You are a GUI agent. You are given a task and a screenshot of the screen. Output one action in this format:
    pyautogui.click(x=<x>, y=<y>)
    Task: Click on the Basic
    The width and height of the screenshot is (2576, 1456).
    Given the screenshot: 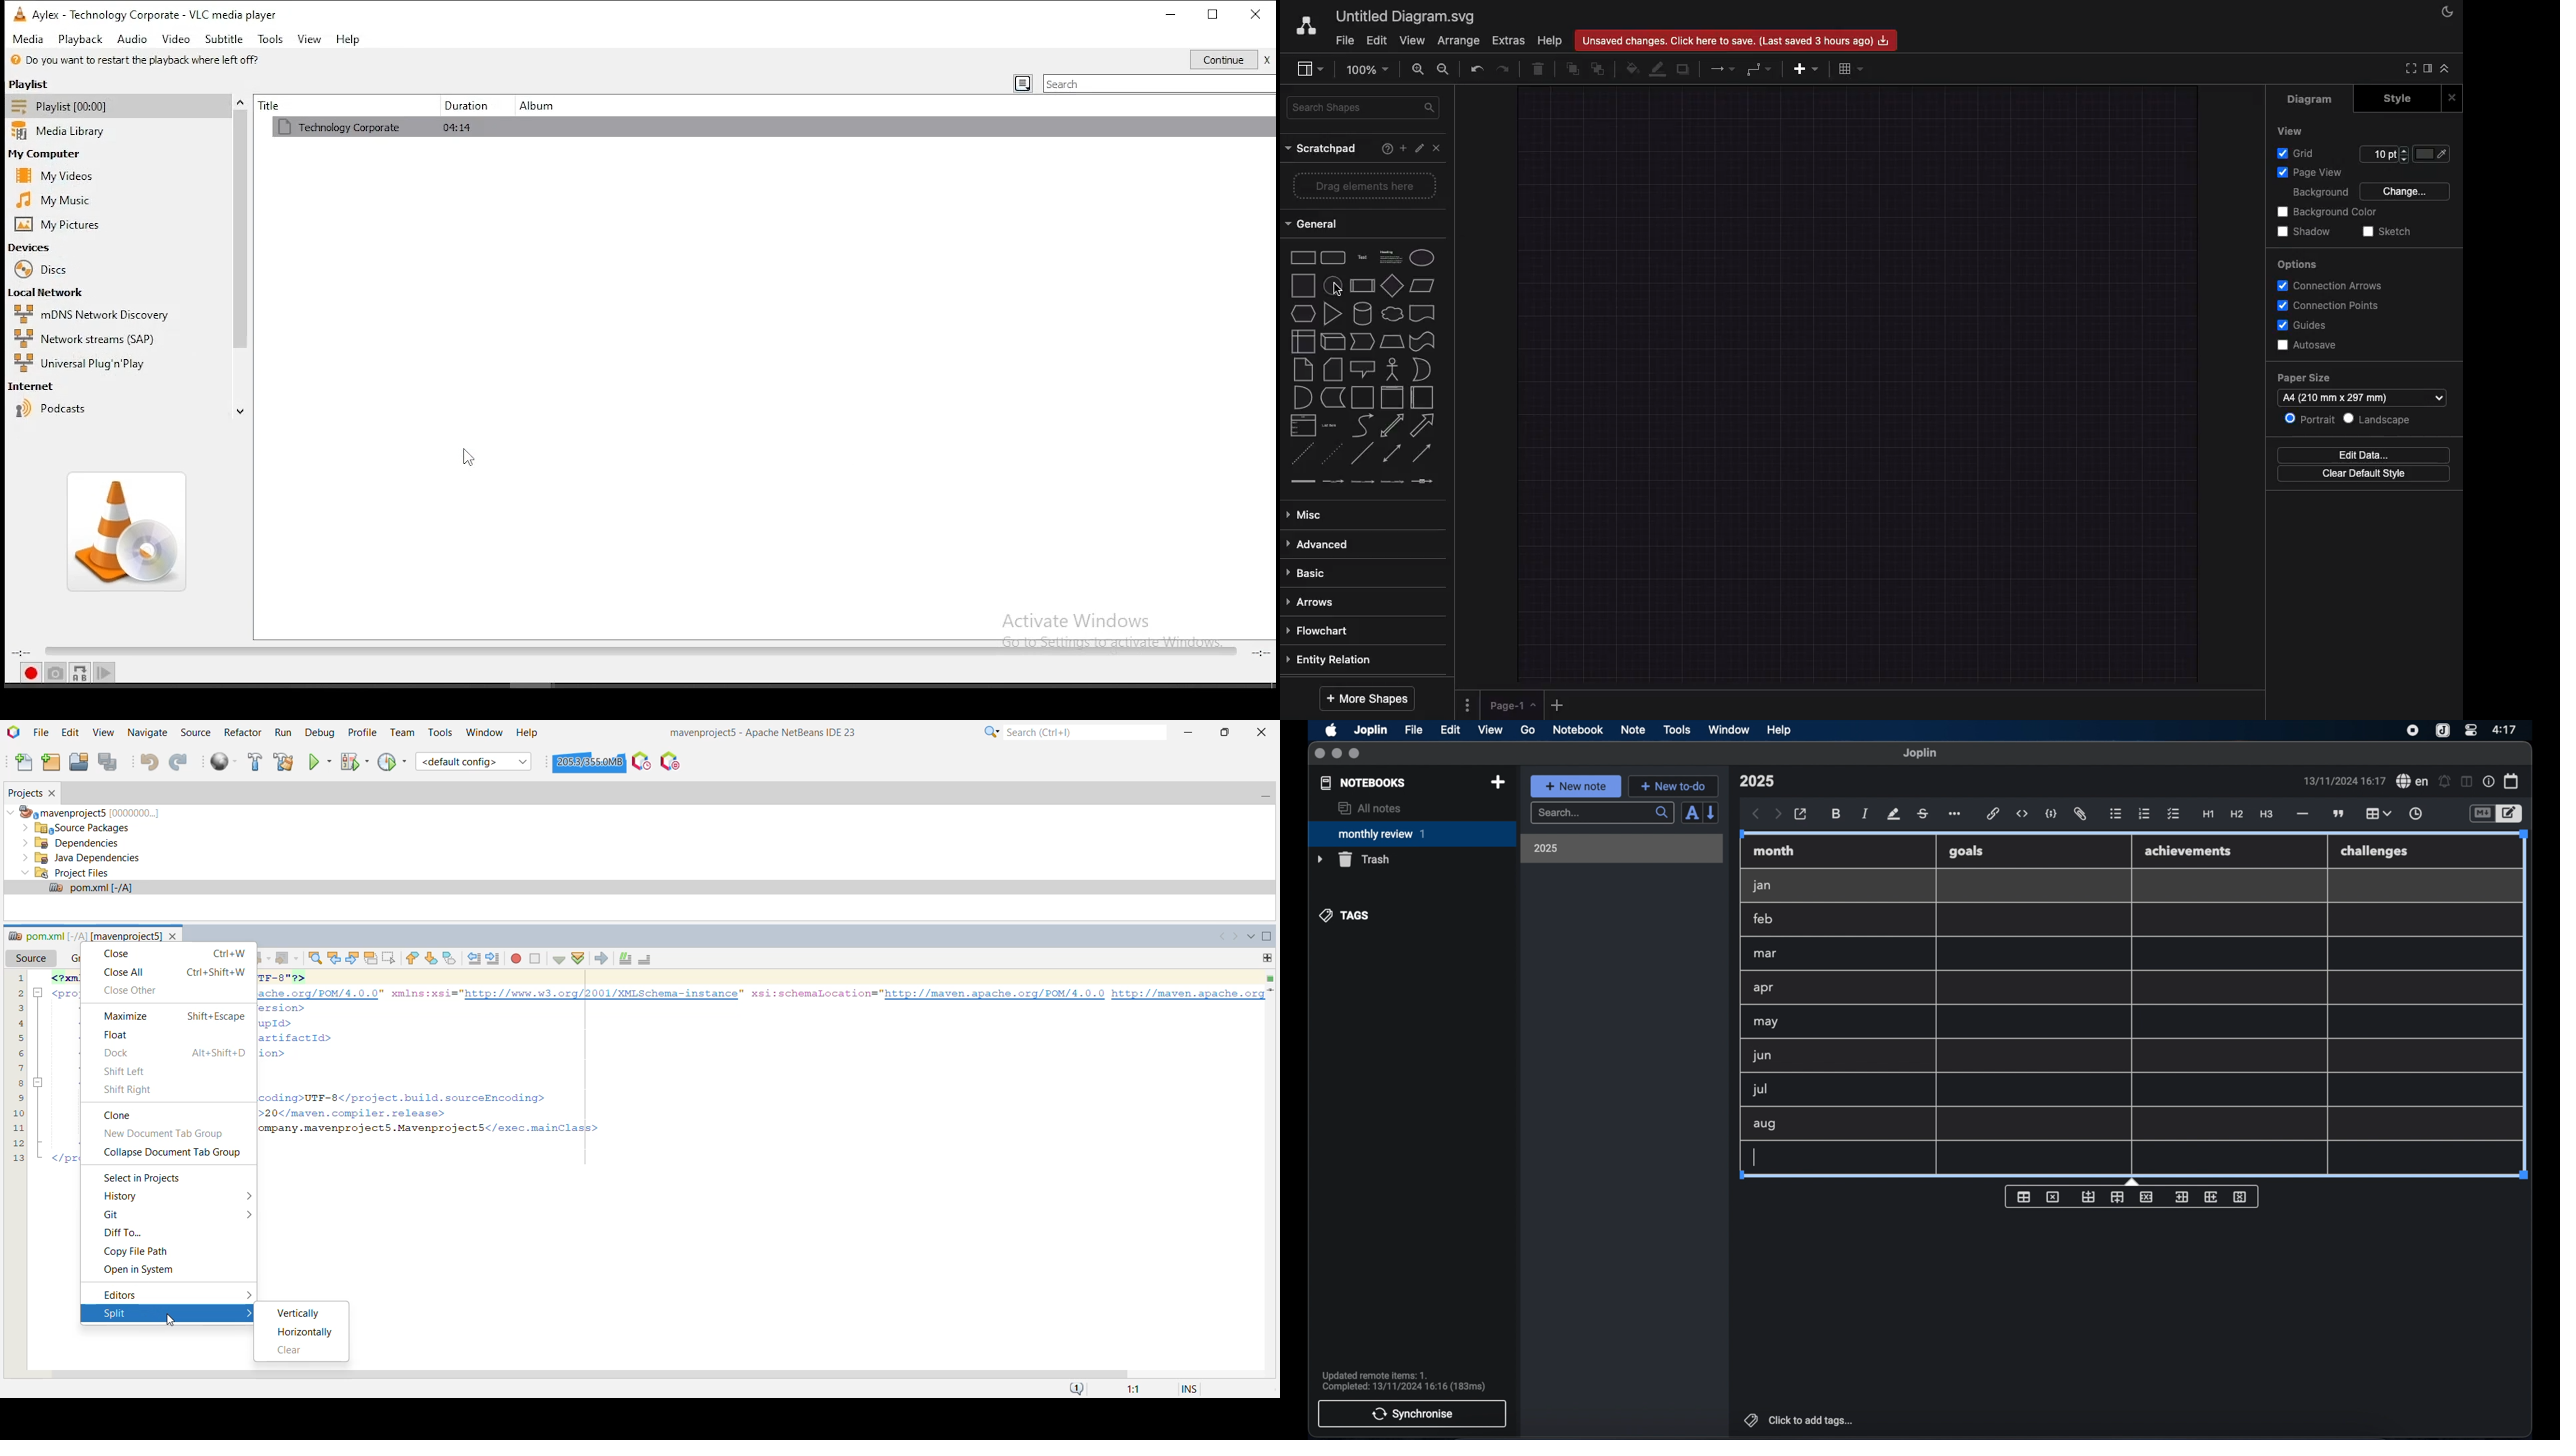 What is the action you would take?
    pyautogui.click(x=1310, y=573)
    